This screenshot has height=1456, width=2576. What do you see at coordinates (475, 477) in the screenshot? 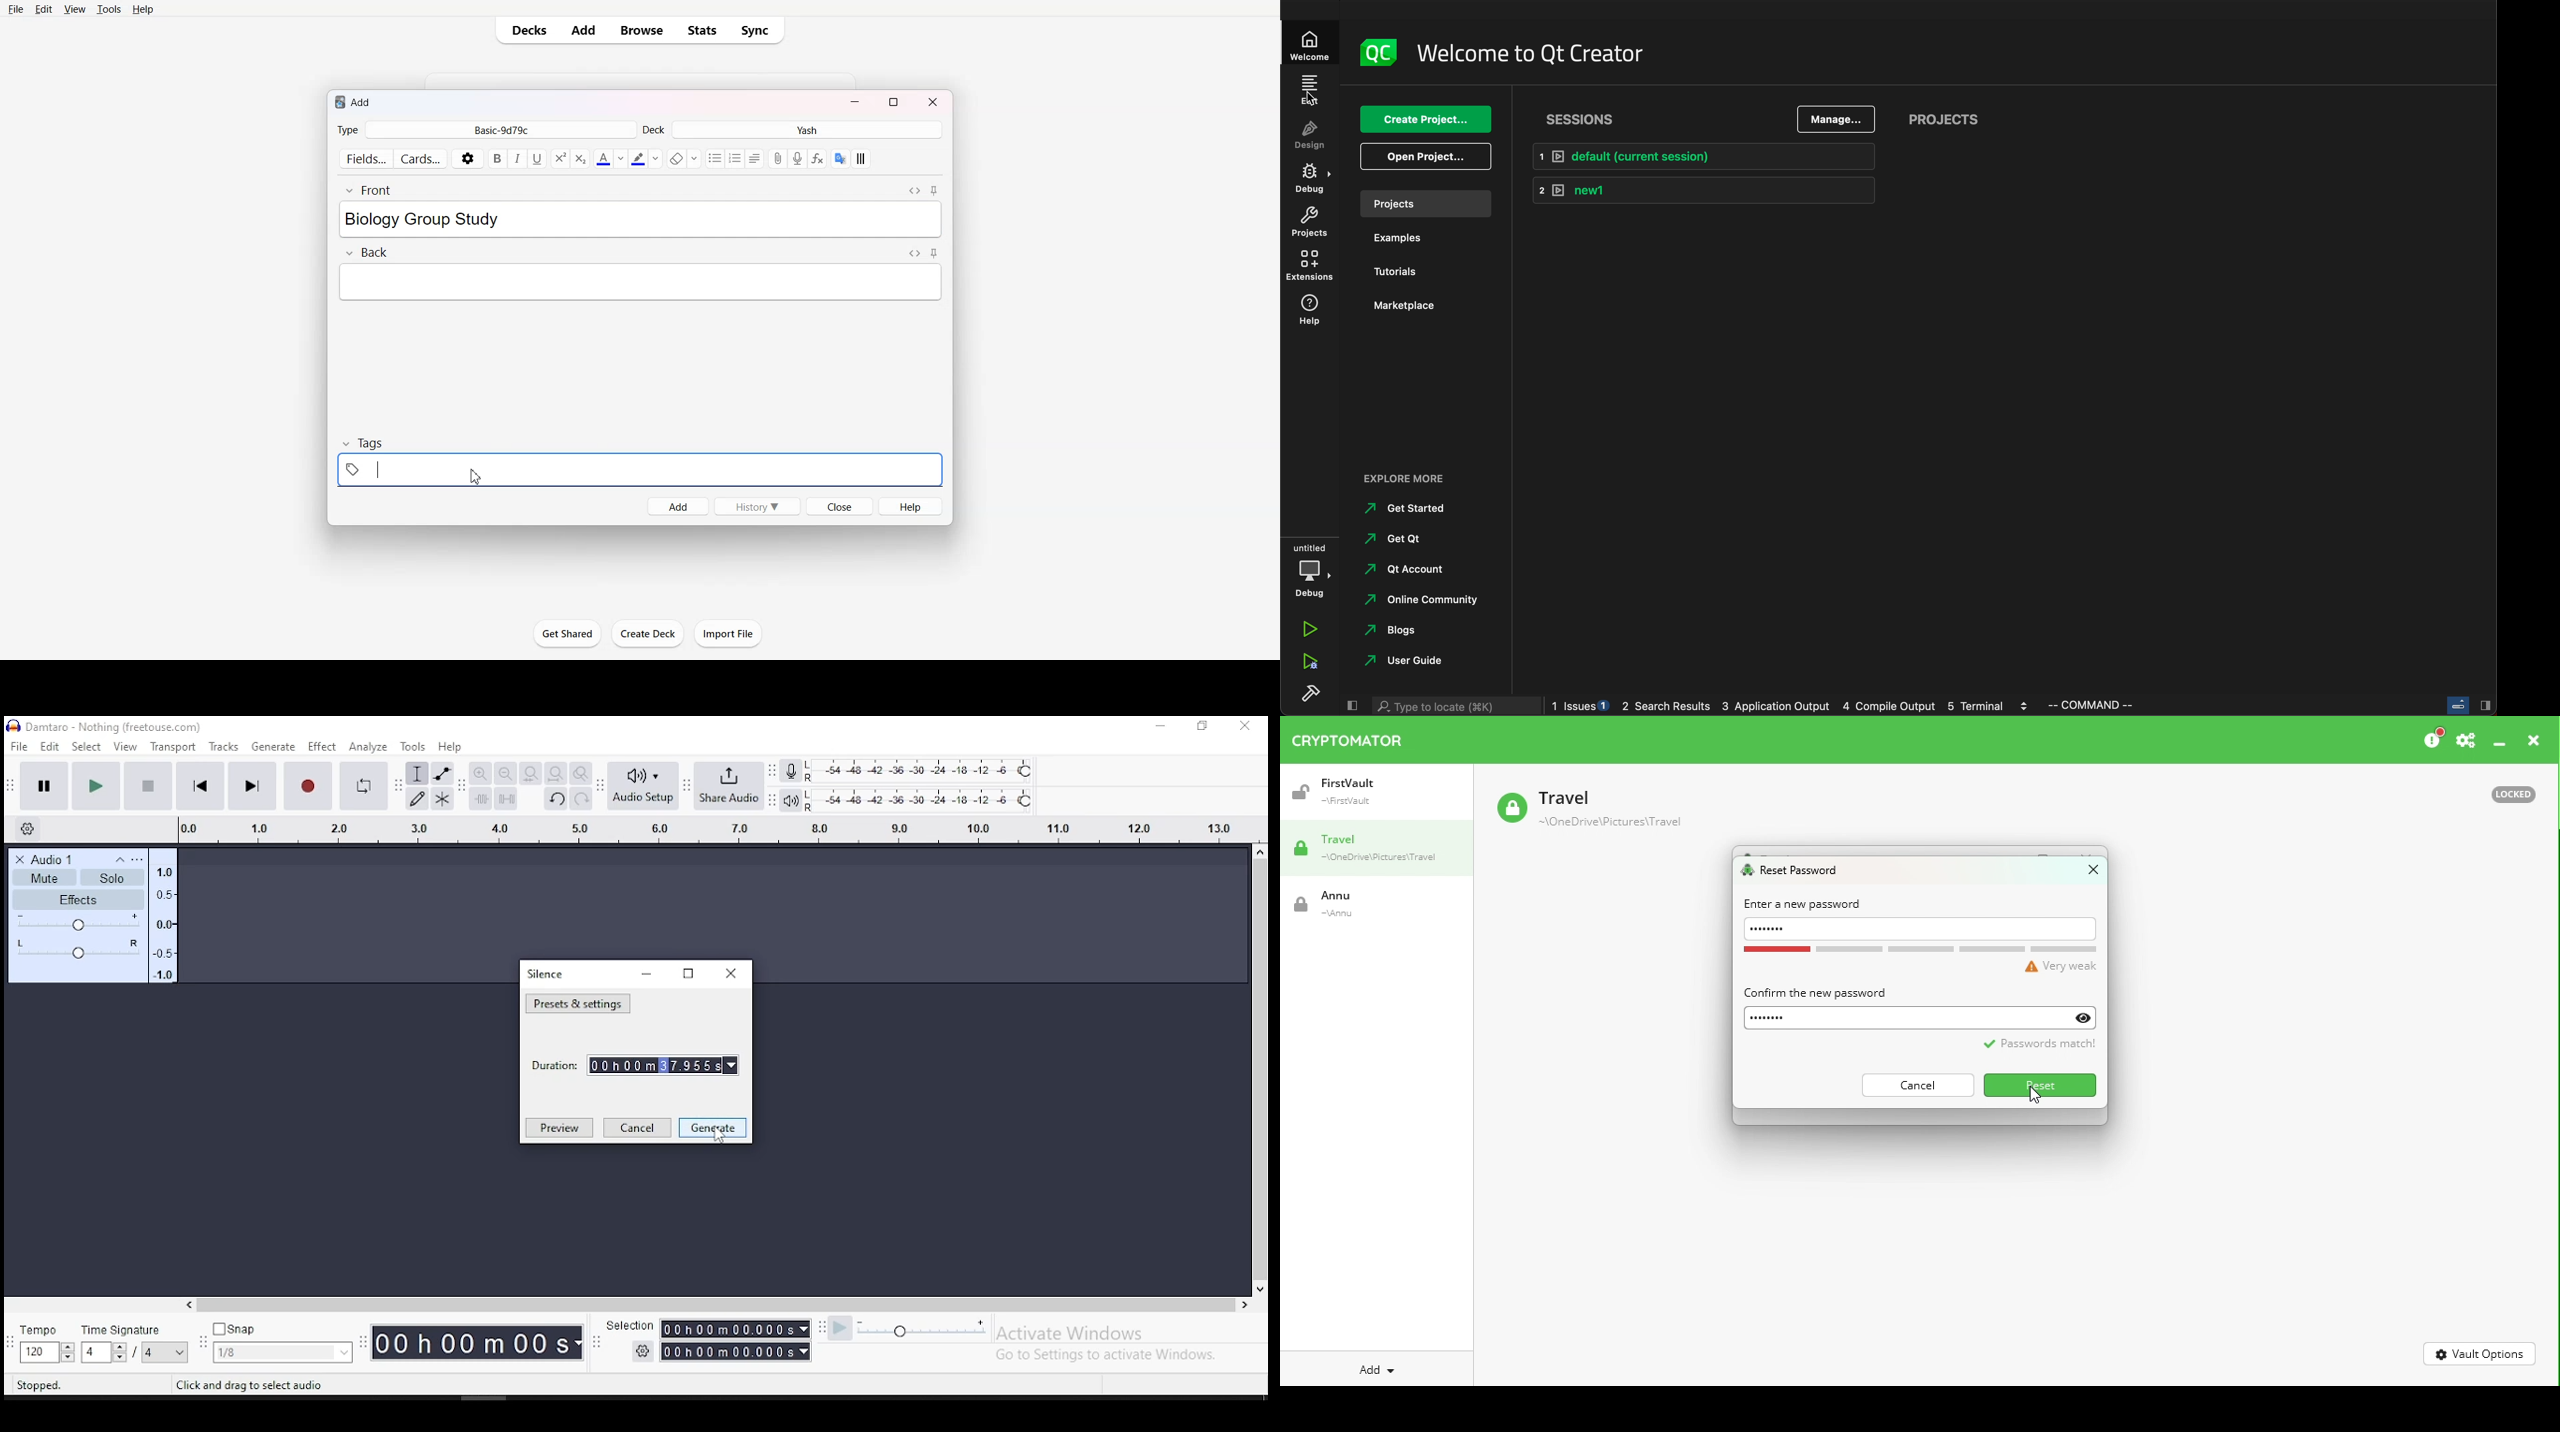
I see `Cursor` at bounding box center [475, 477].